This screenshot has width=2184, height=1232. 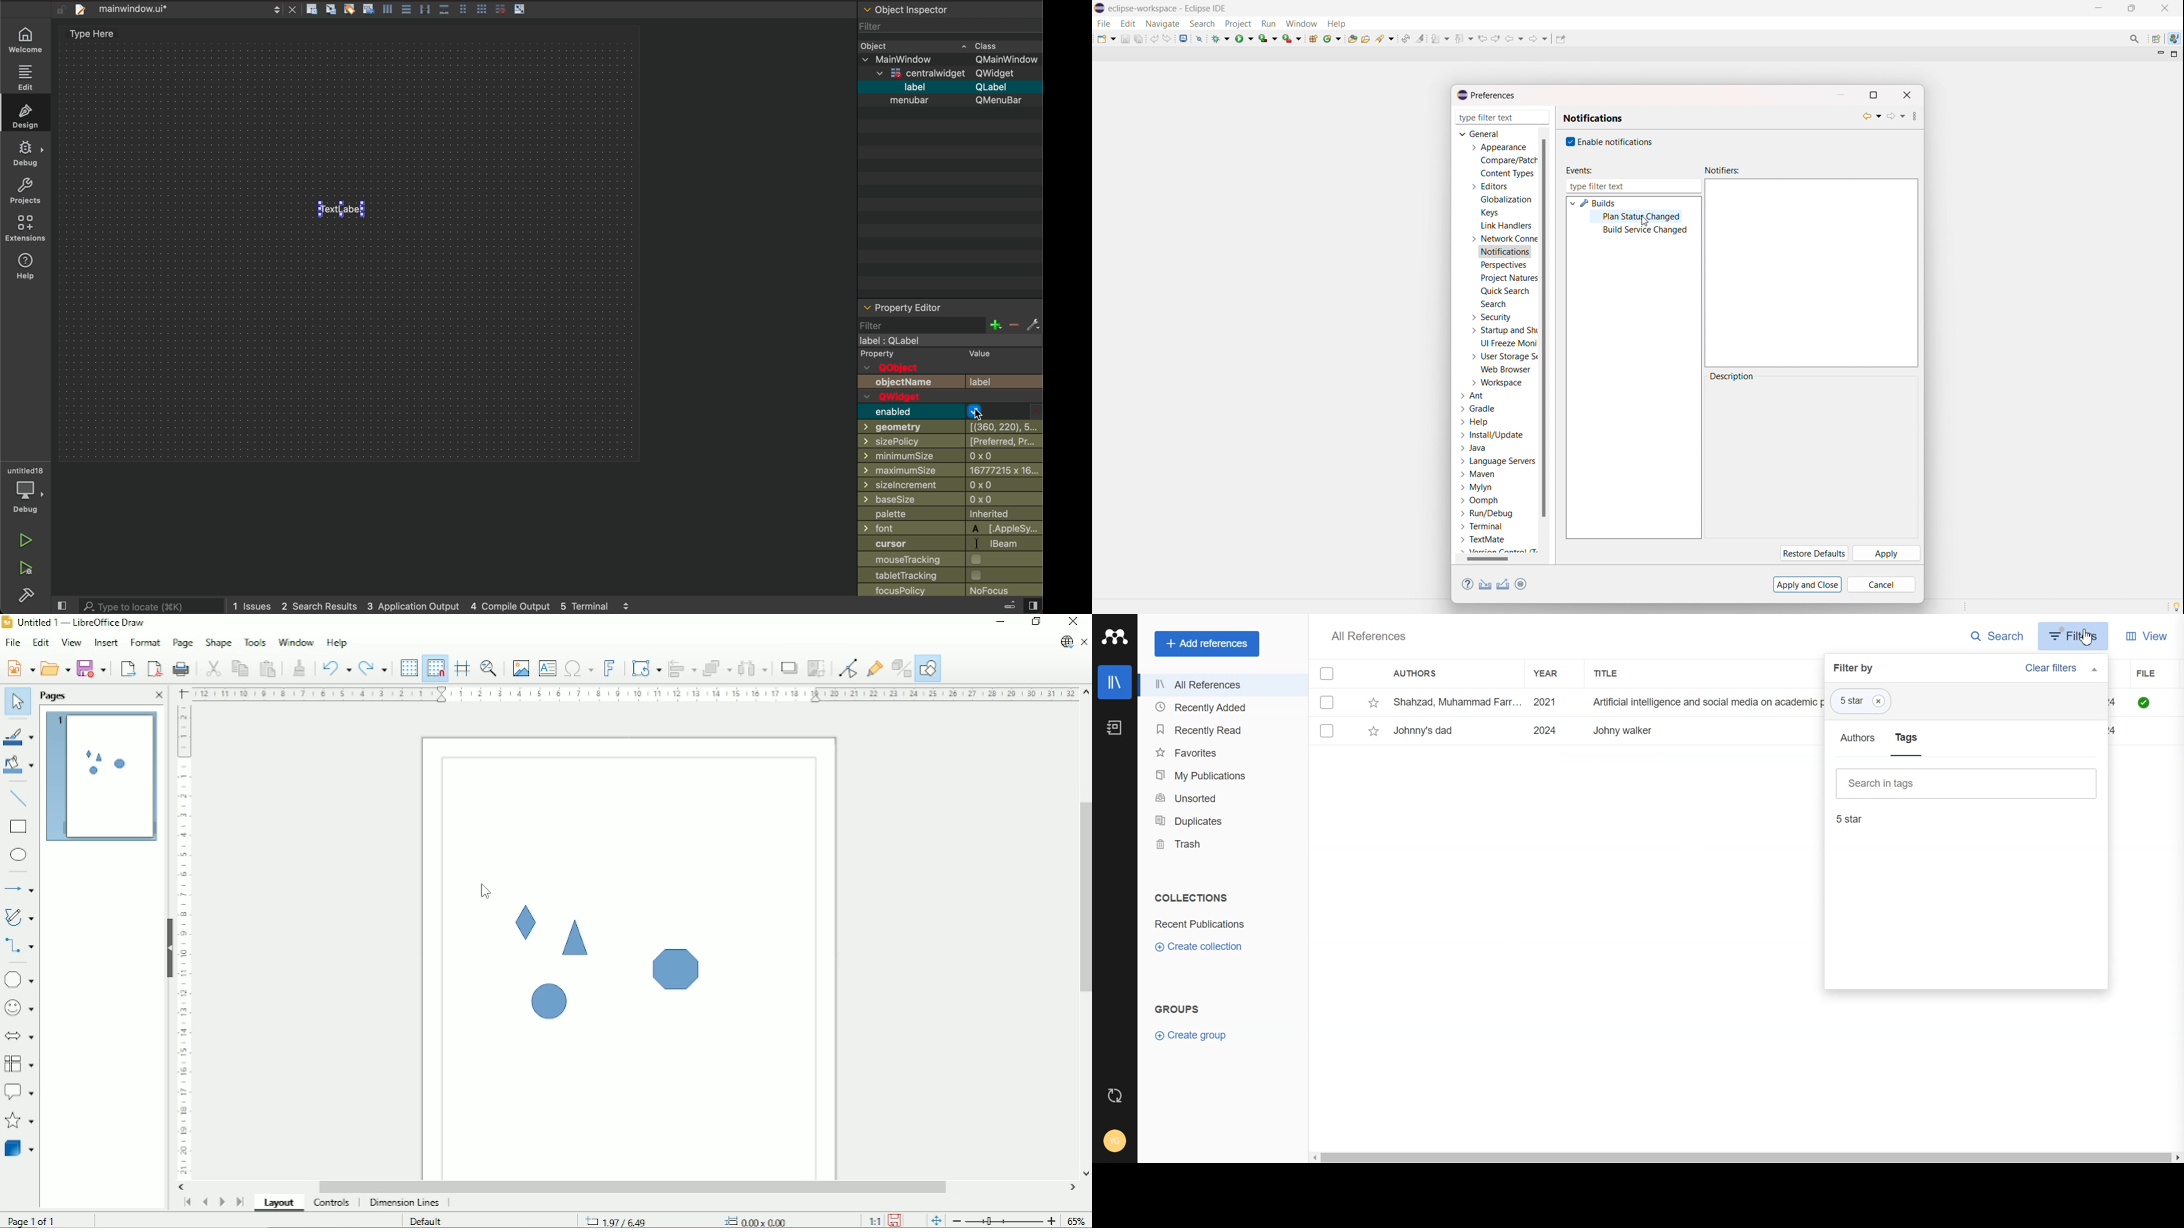 What do you see at coordinates (1114, 636) in the screenshot?
I see `Logo` at bounding box center [1114, 636].